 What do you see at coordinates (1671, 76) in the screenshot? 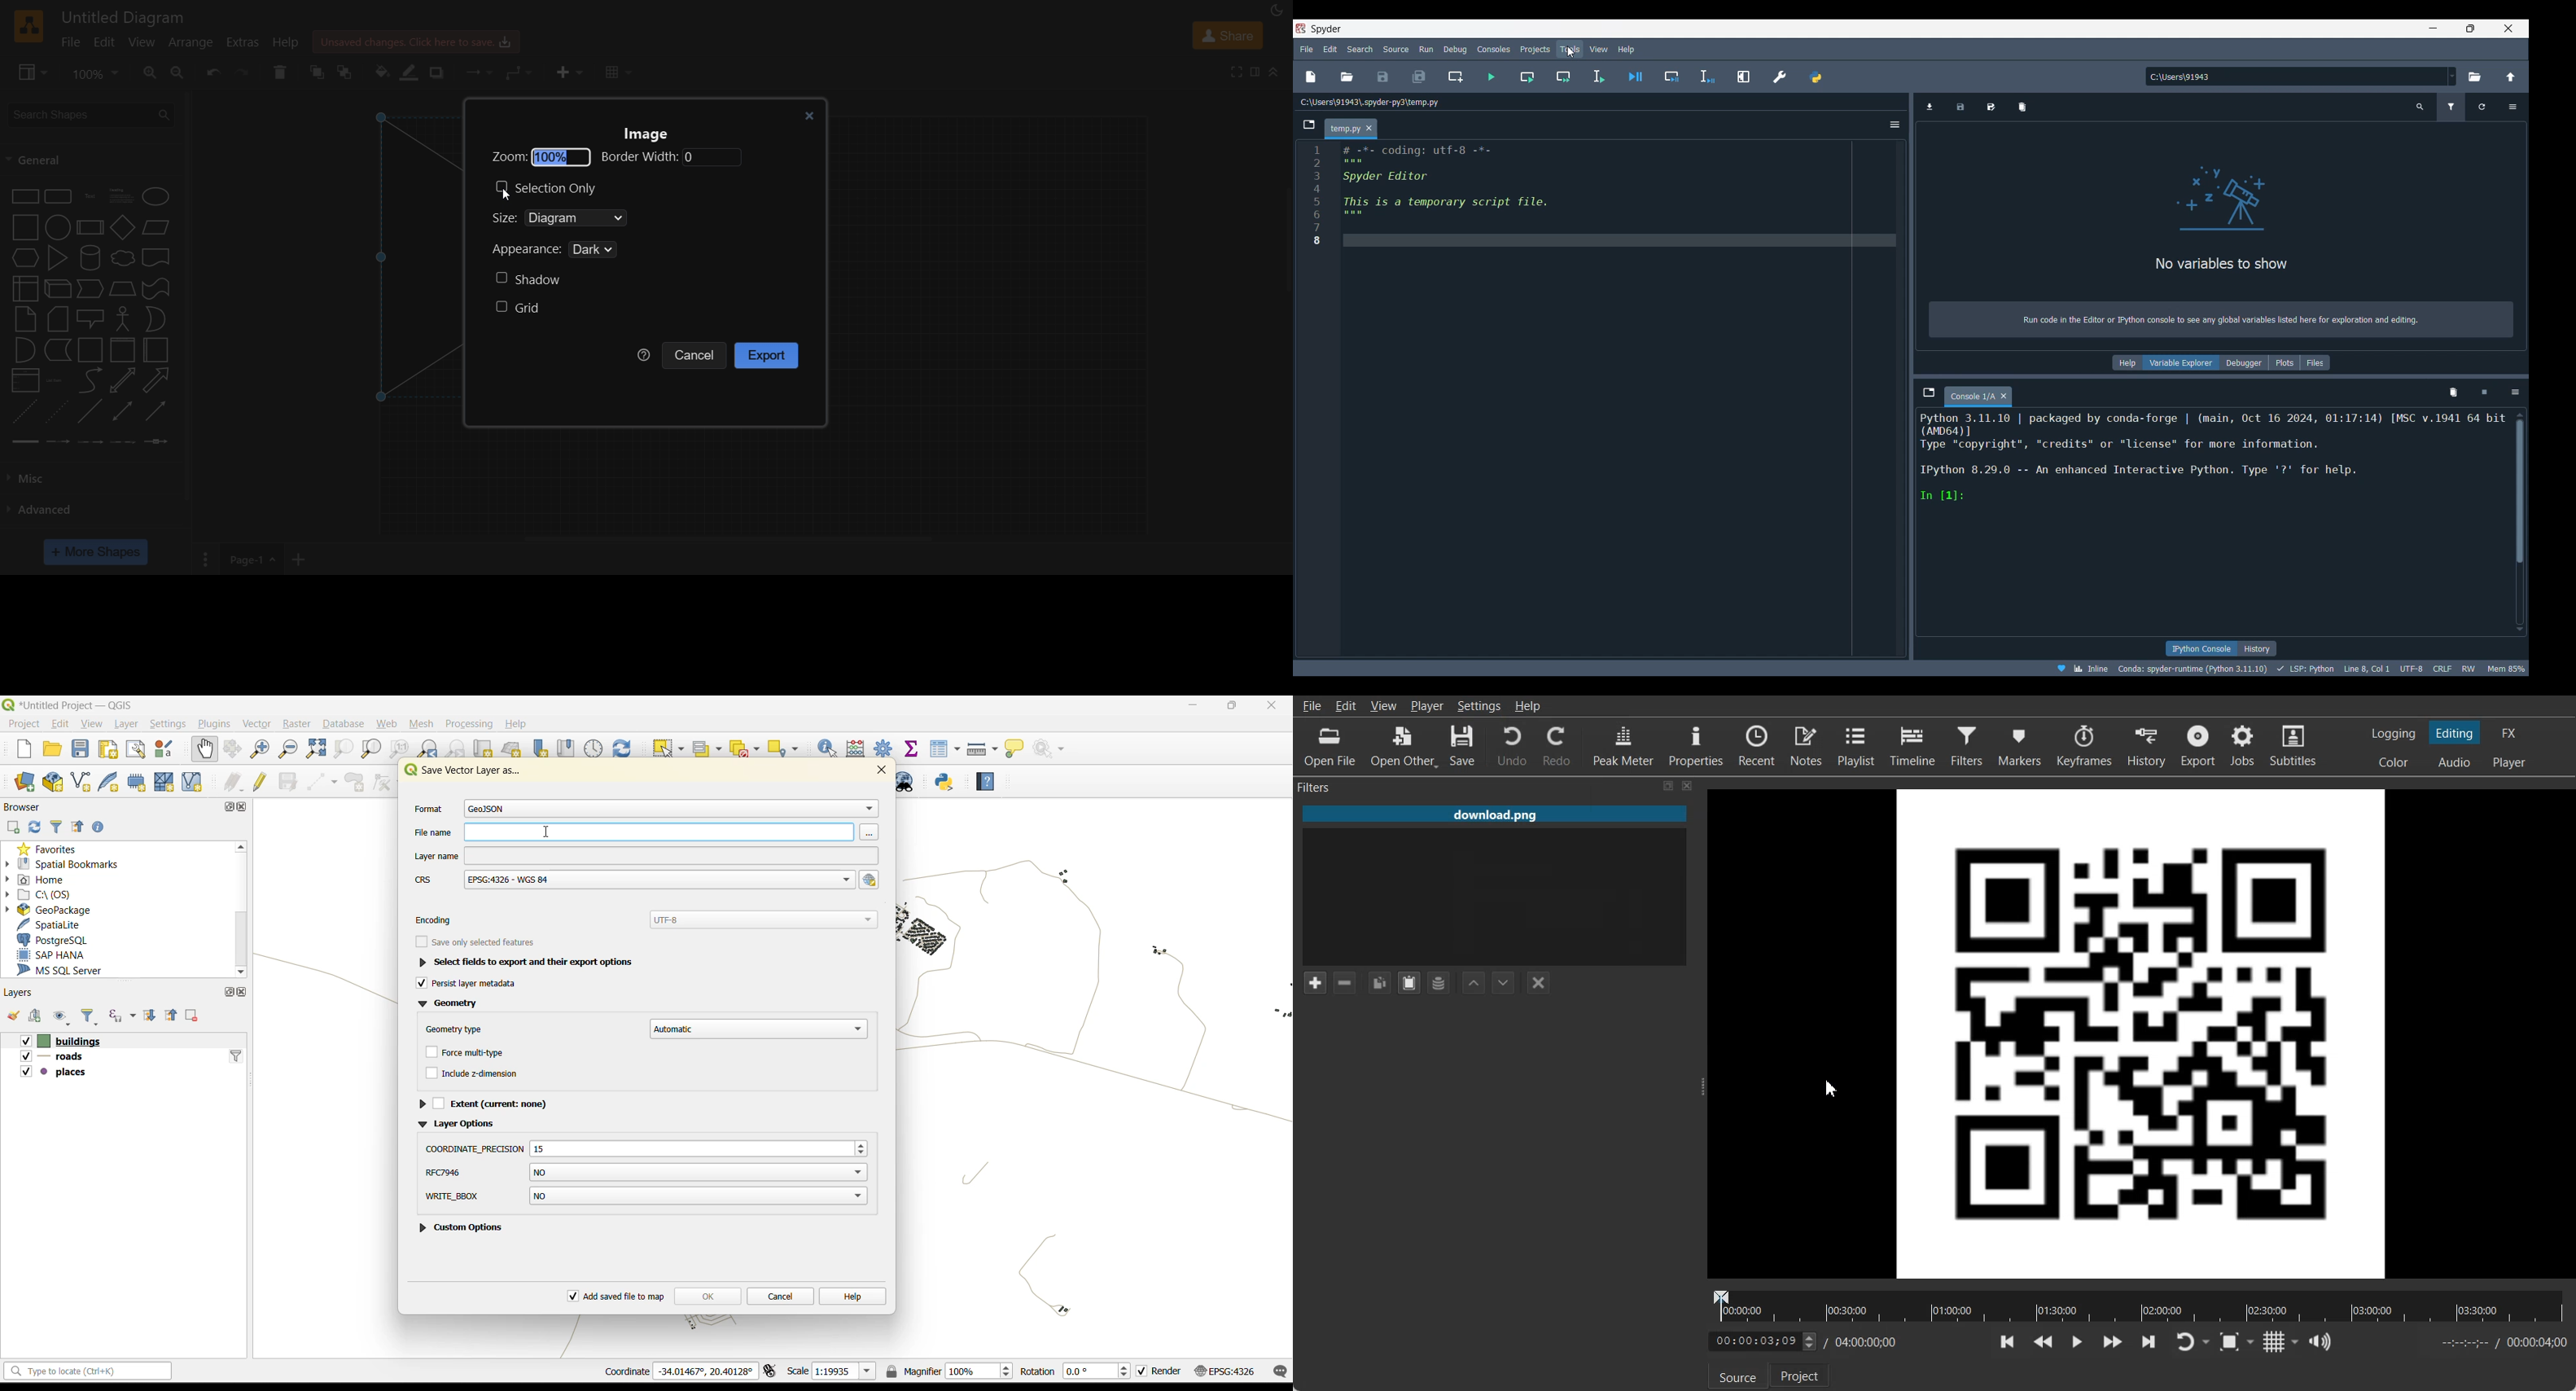
I see `Debug cell` at bounding box center [1671, 76].